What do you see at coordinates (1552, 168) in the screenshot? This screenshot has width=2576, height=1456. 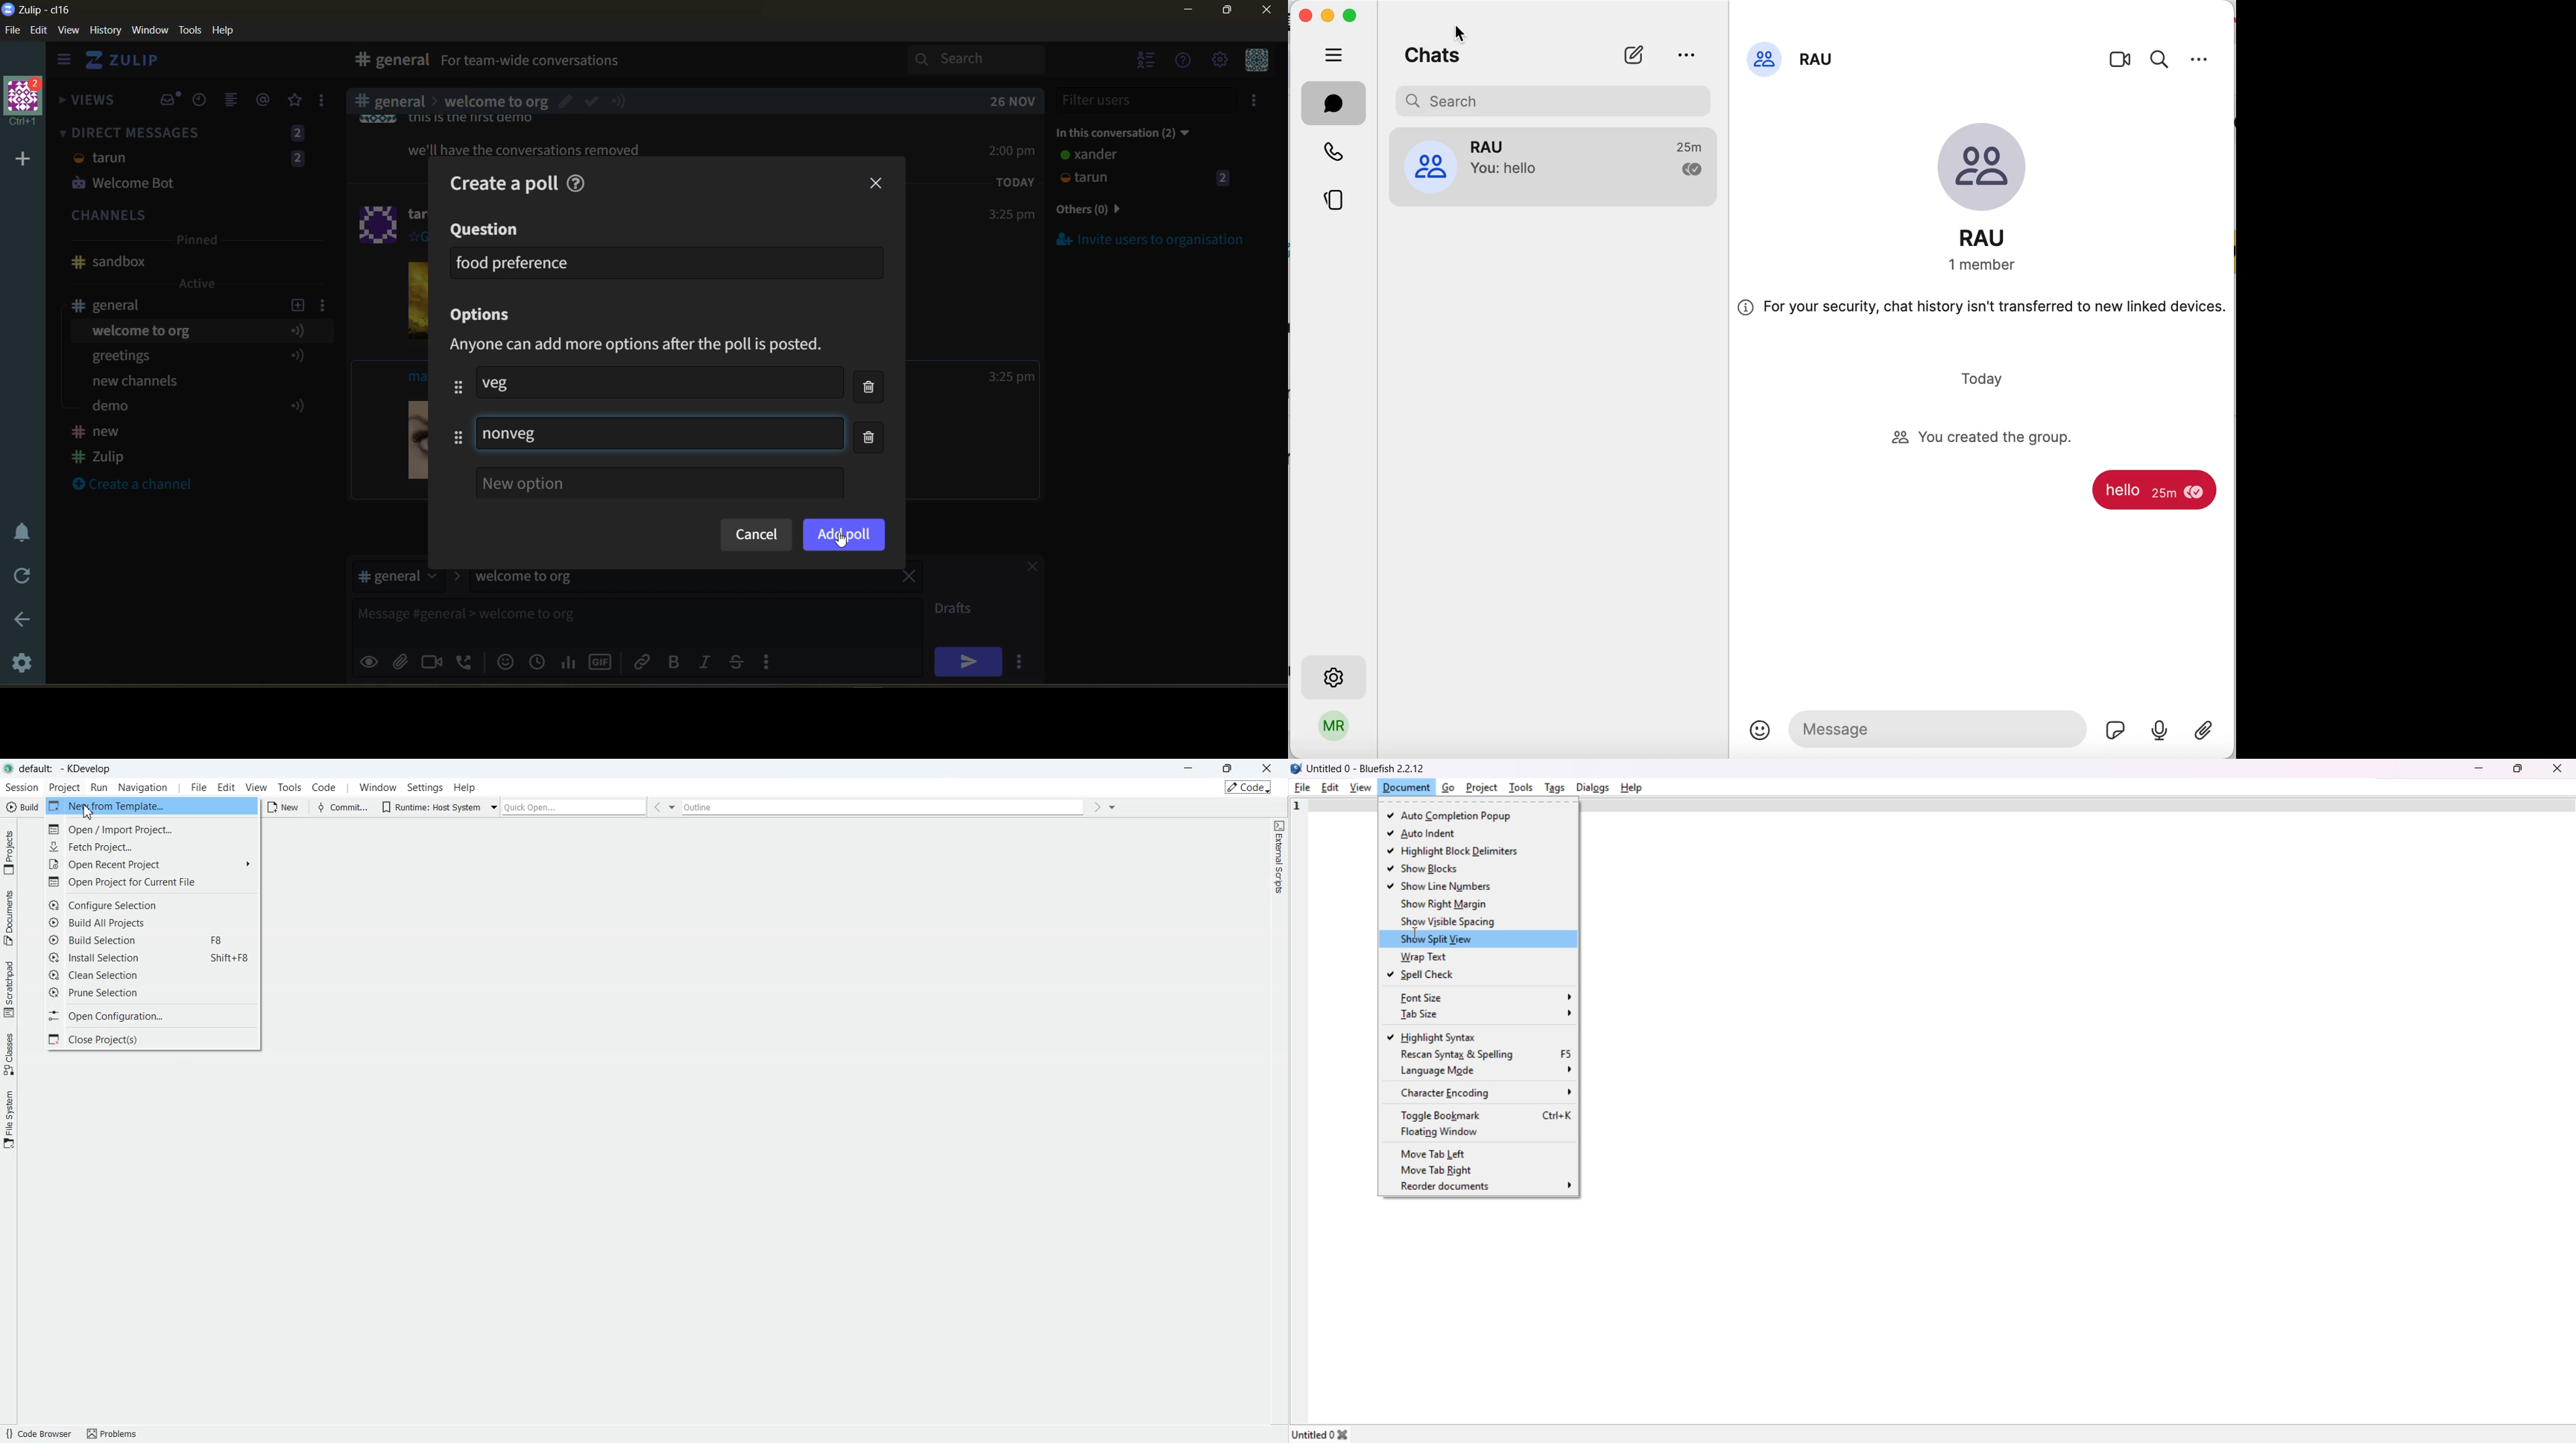 I see `group` at bounding box center [1552, 168].